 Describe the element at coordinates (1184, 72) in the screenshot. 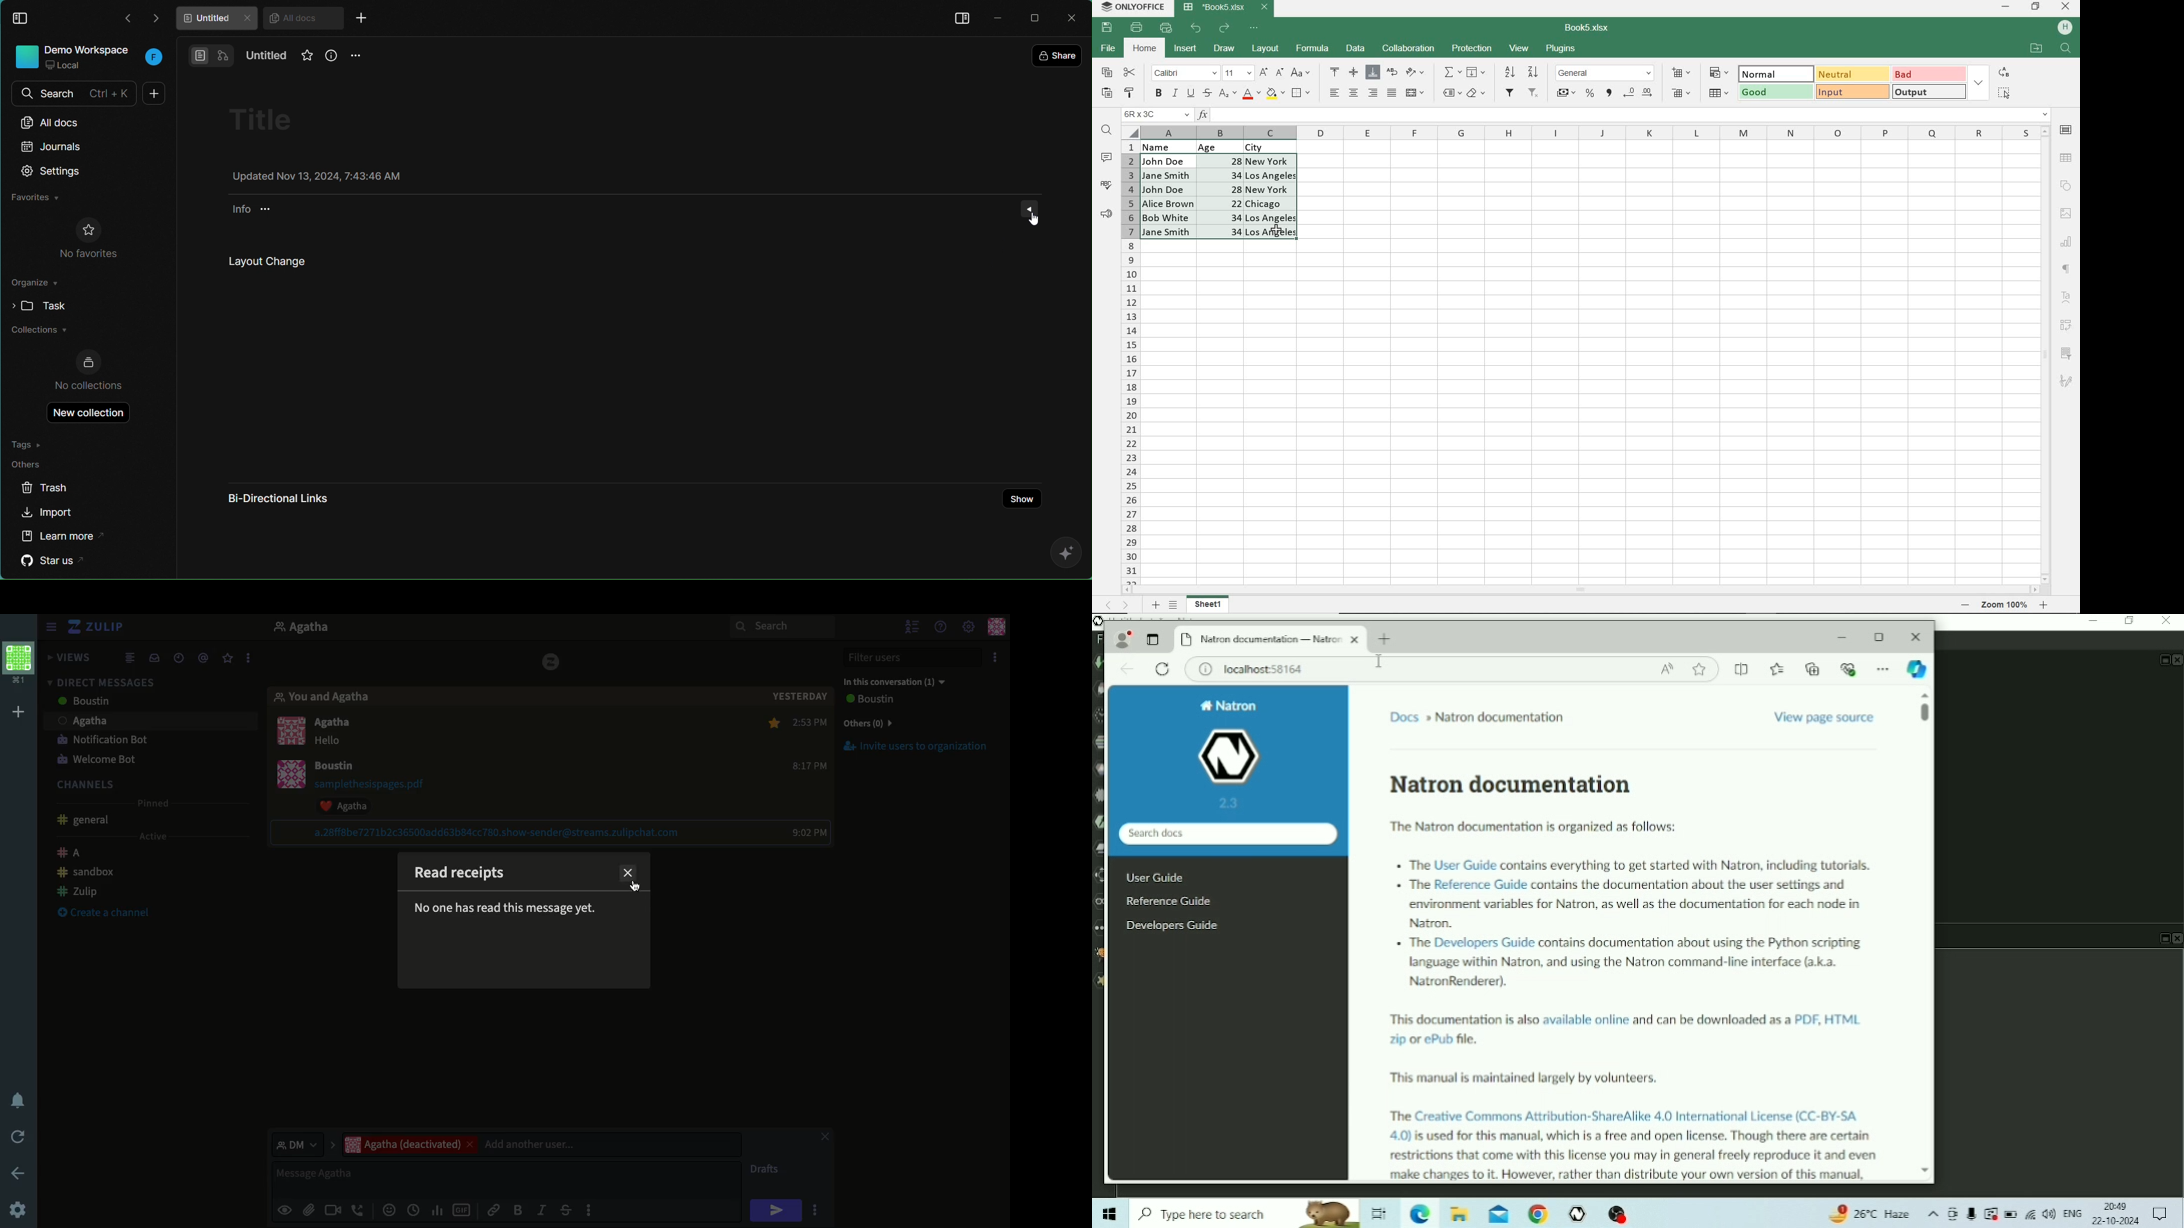

I see `FONT` at that location.